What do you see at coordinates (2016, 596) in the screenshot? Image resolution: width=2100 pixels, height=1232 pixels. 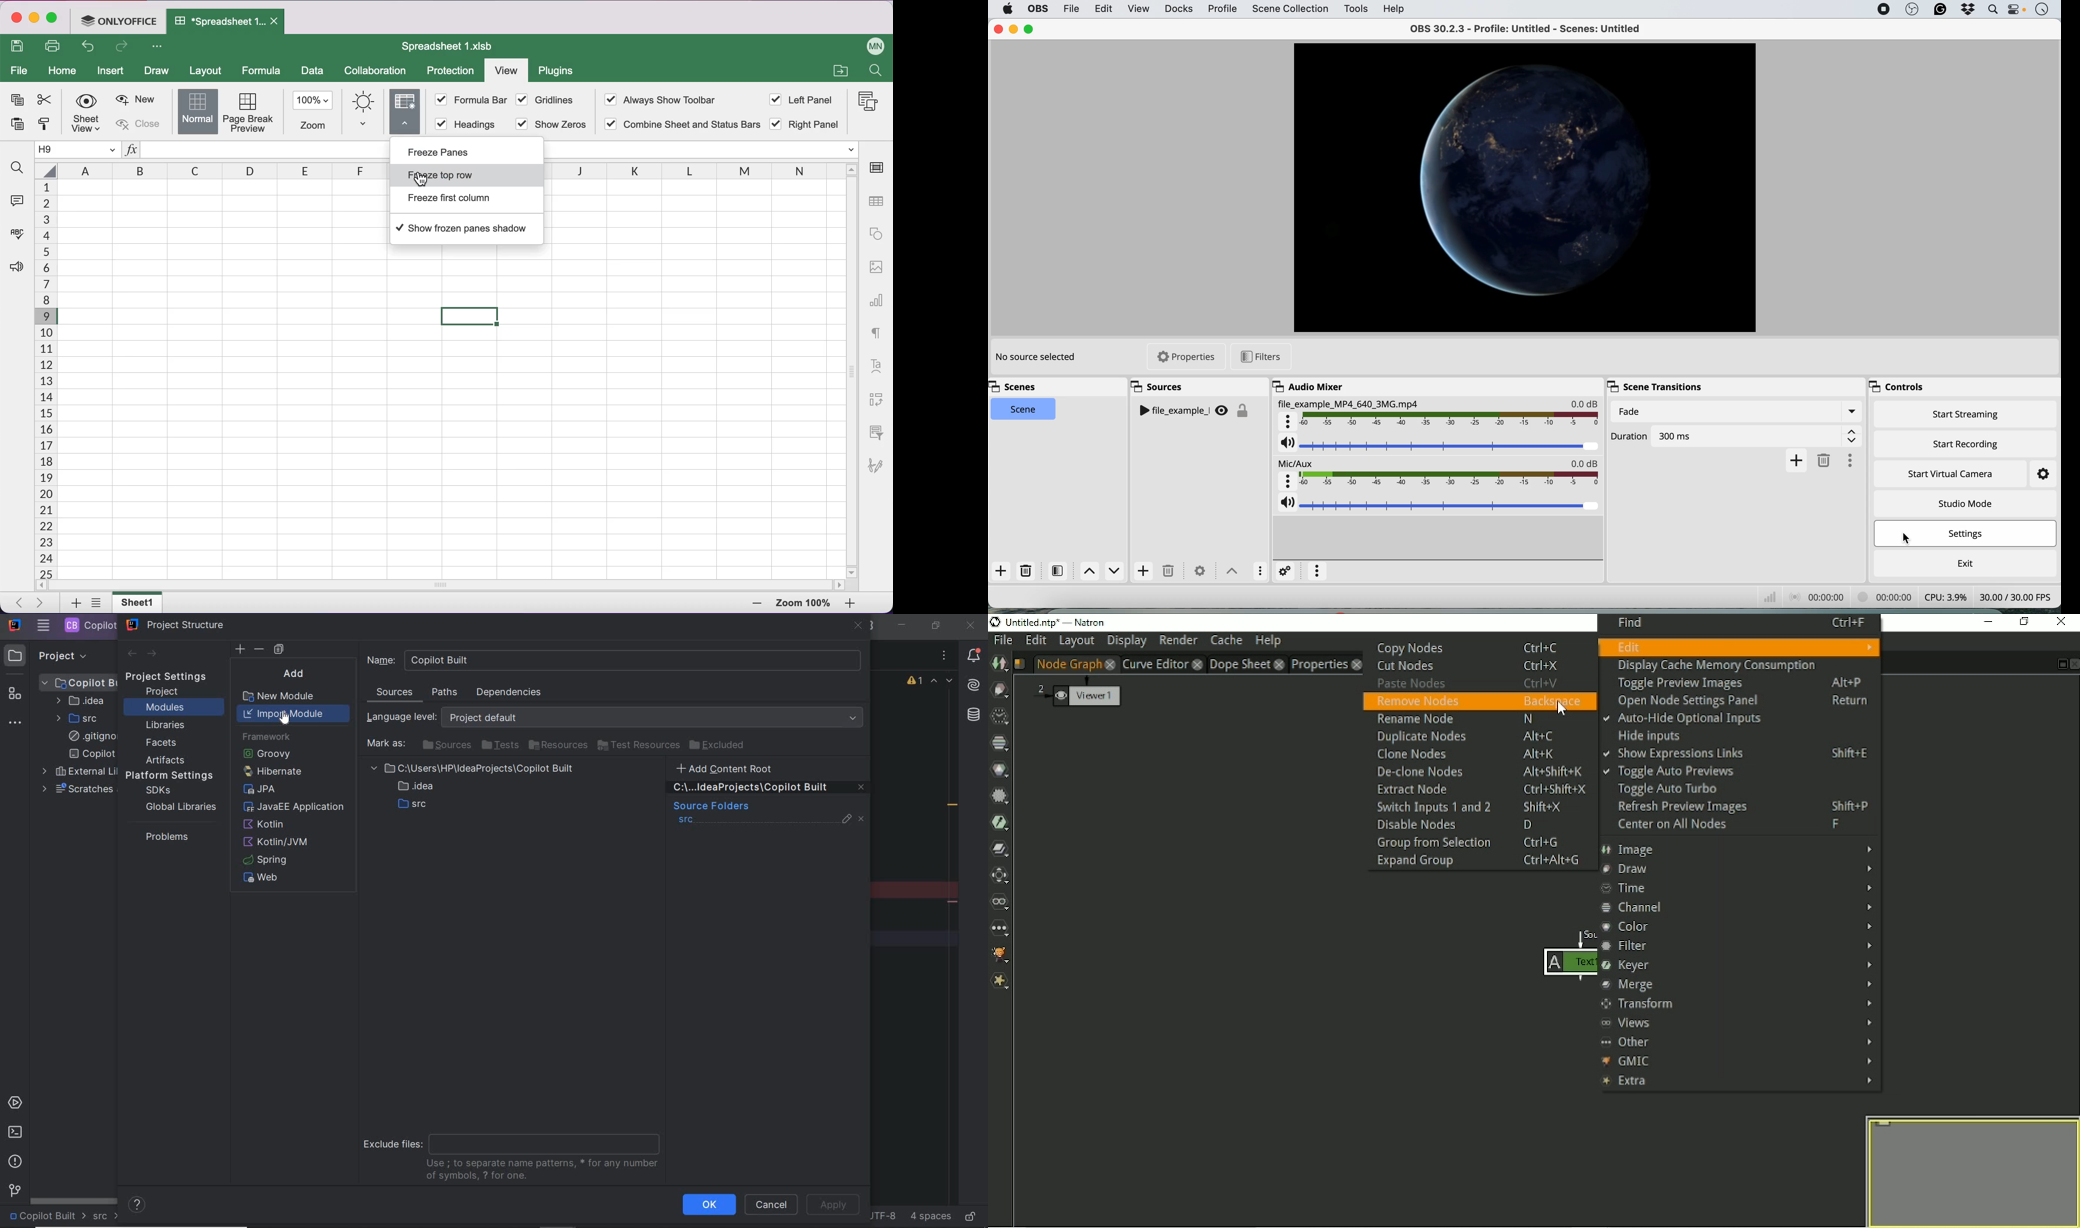 I see `frames per second` at bounding box center [2016, 596].